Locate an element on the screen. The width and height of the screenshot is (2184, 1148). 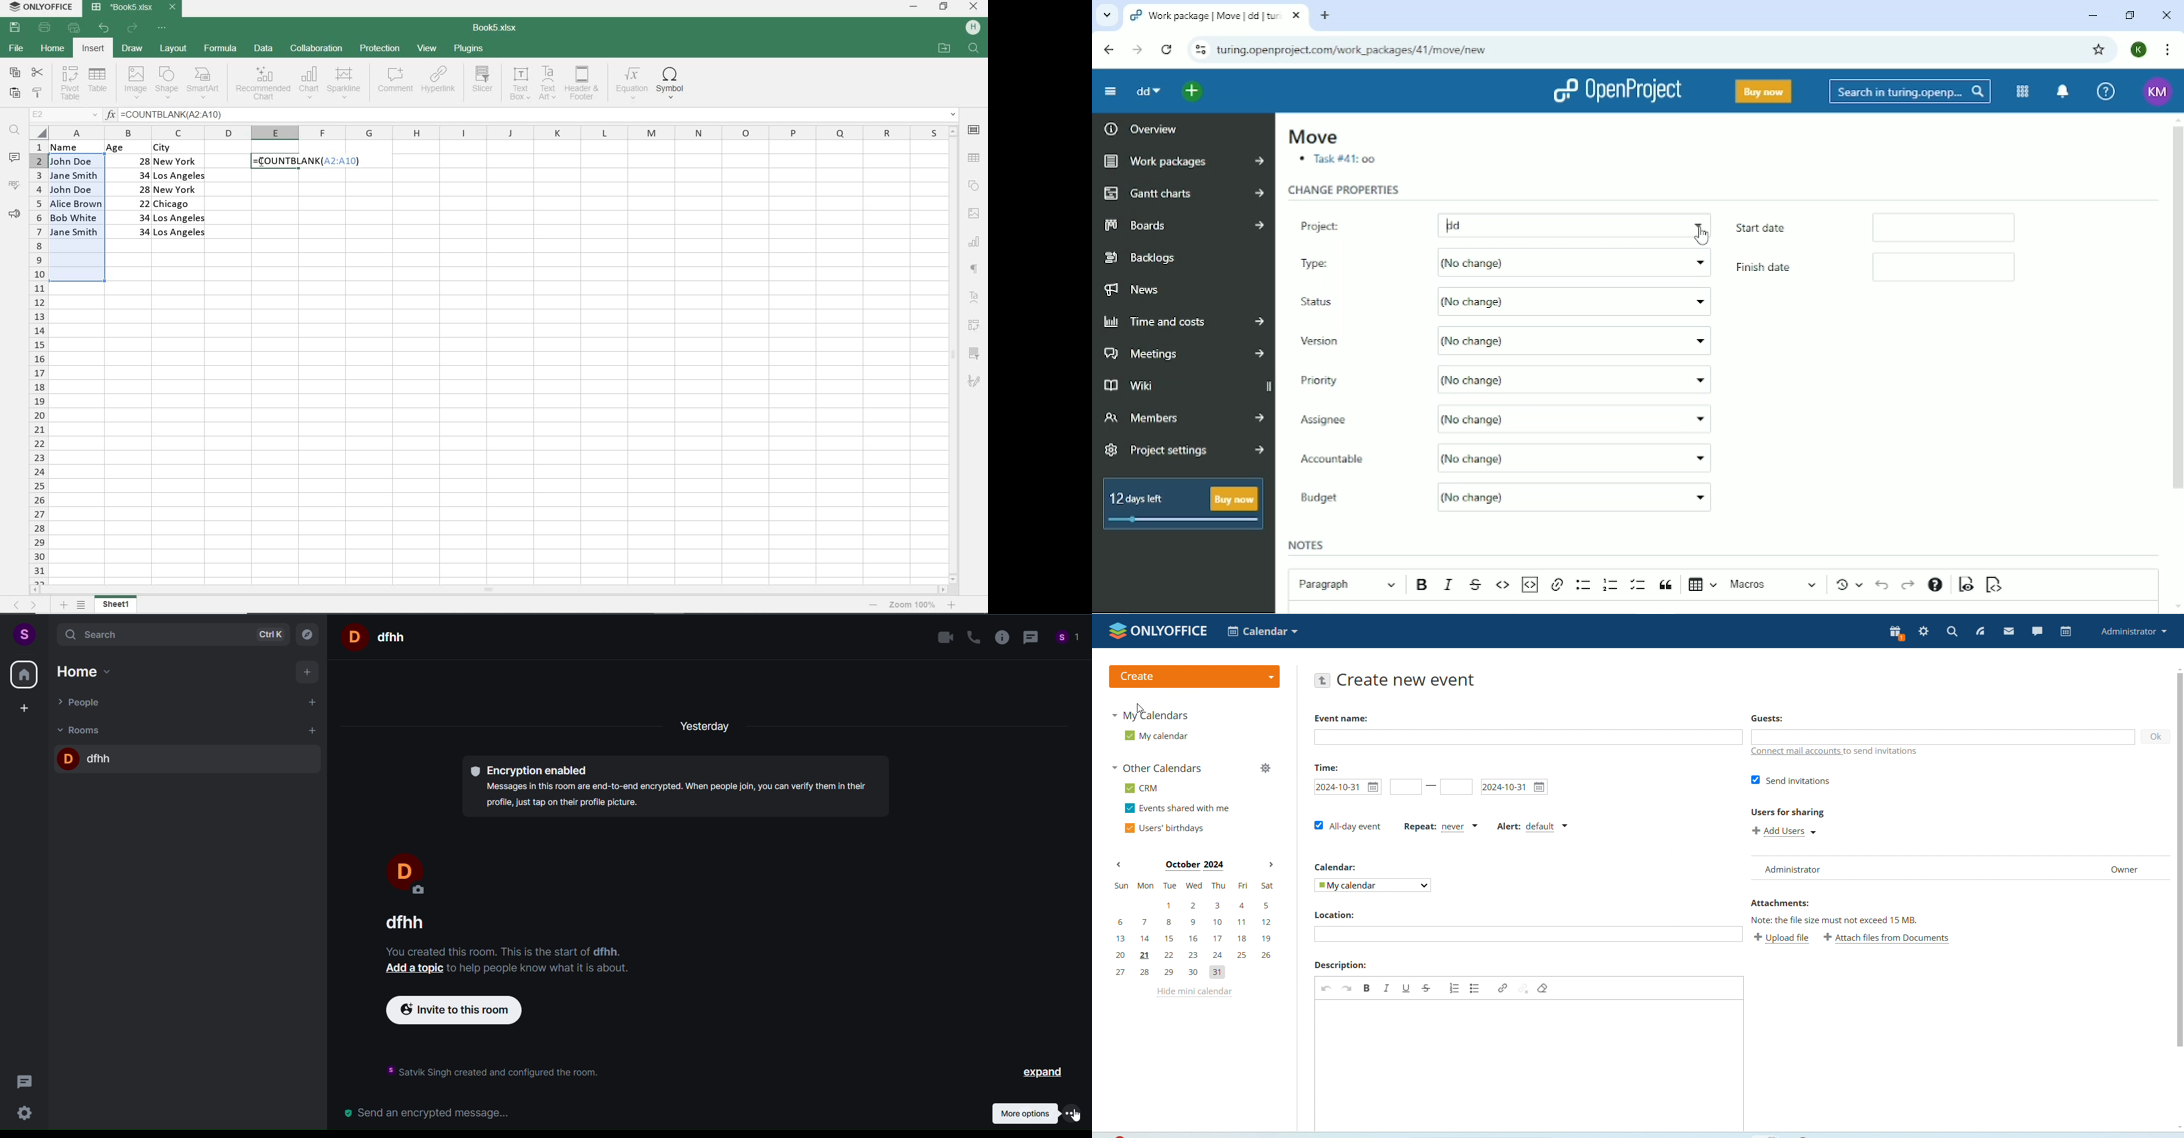
typing cursor is located at coordinates (1444, 224).